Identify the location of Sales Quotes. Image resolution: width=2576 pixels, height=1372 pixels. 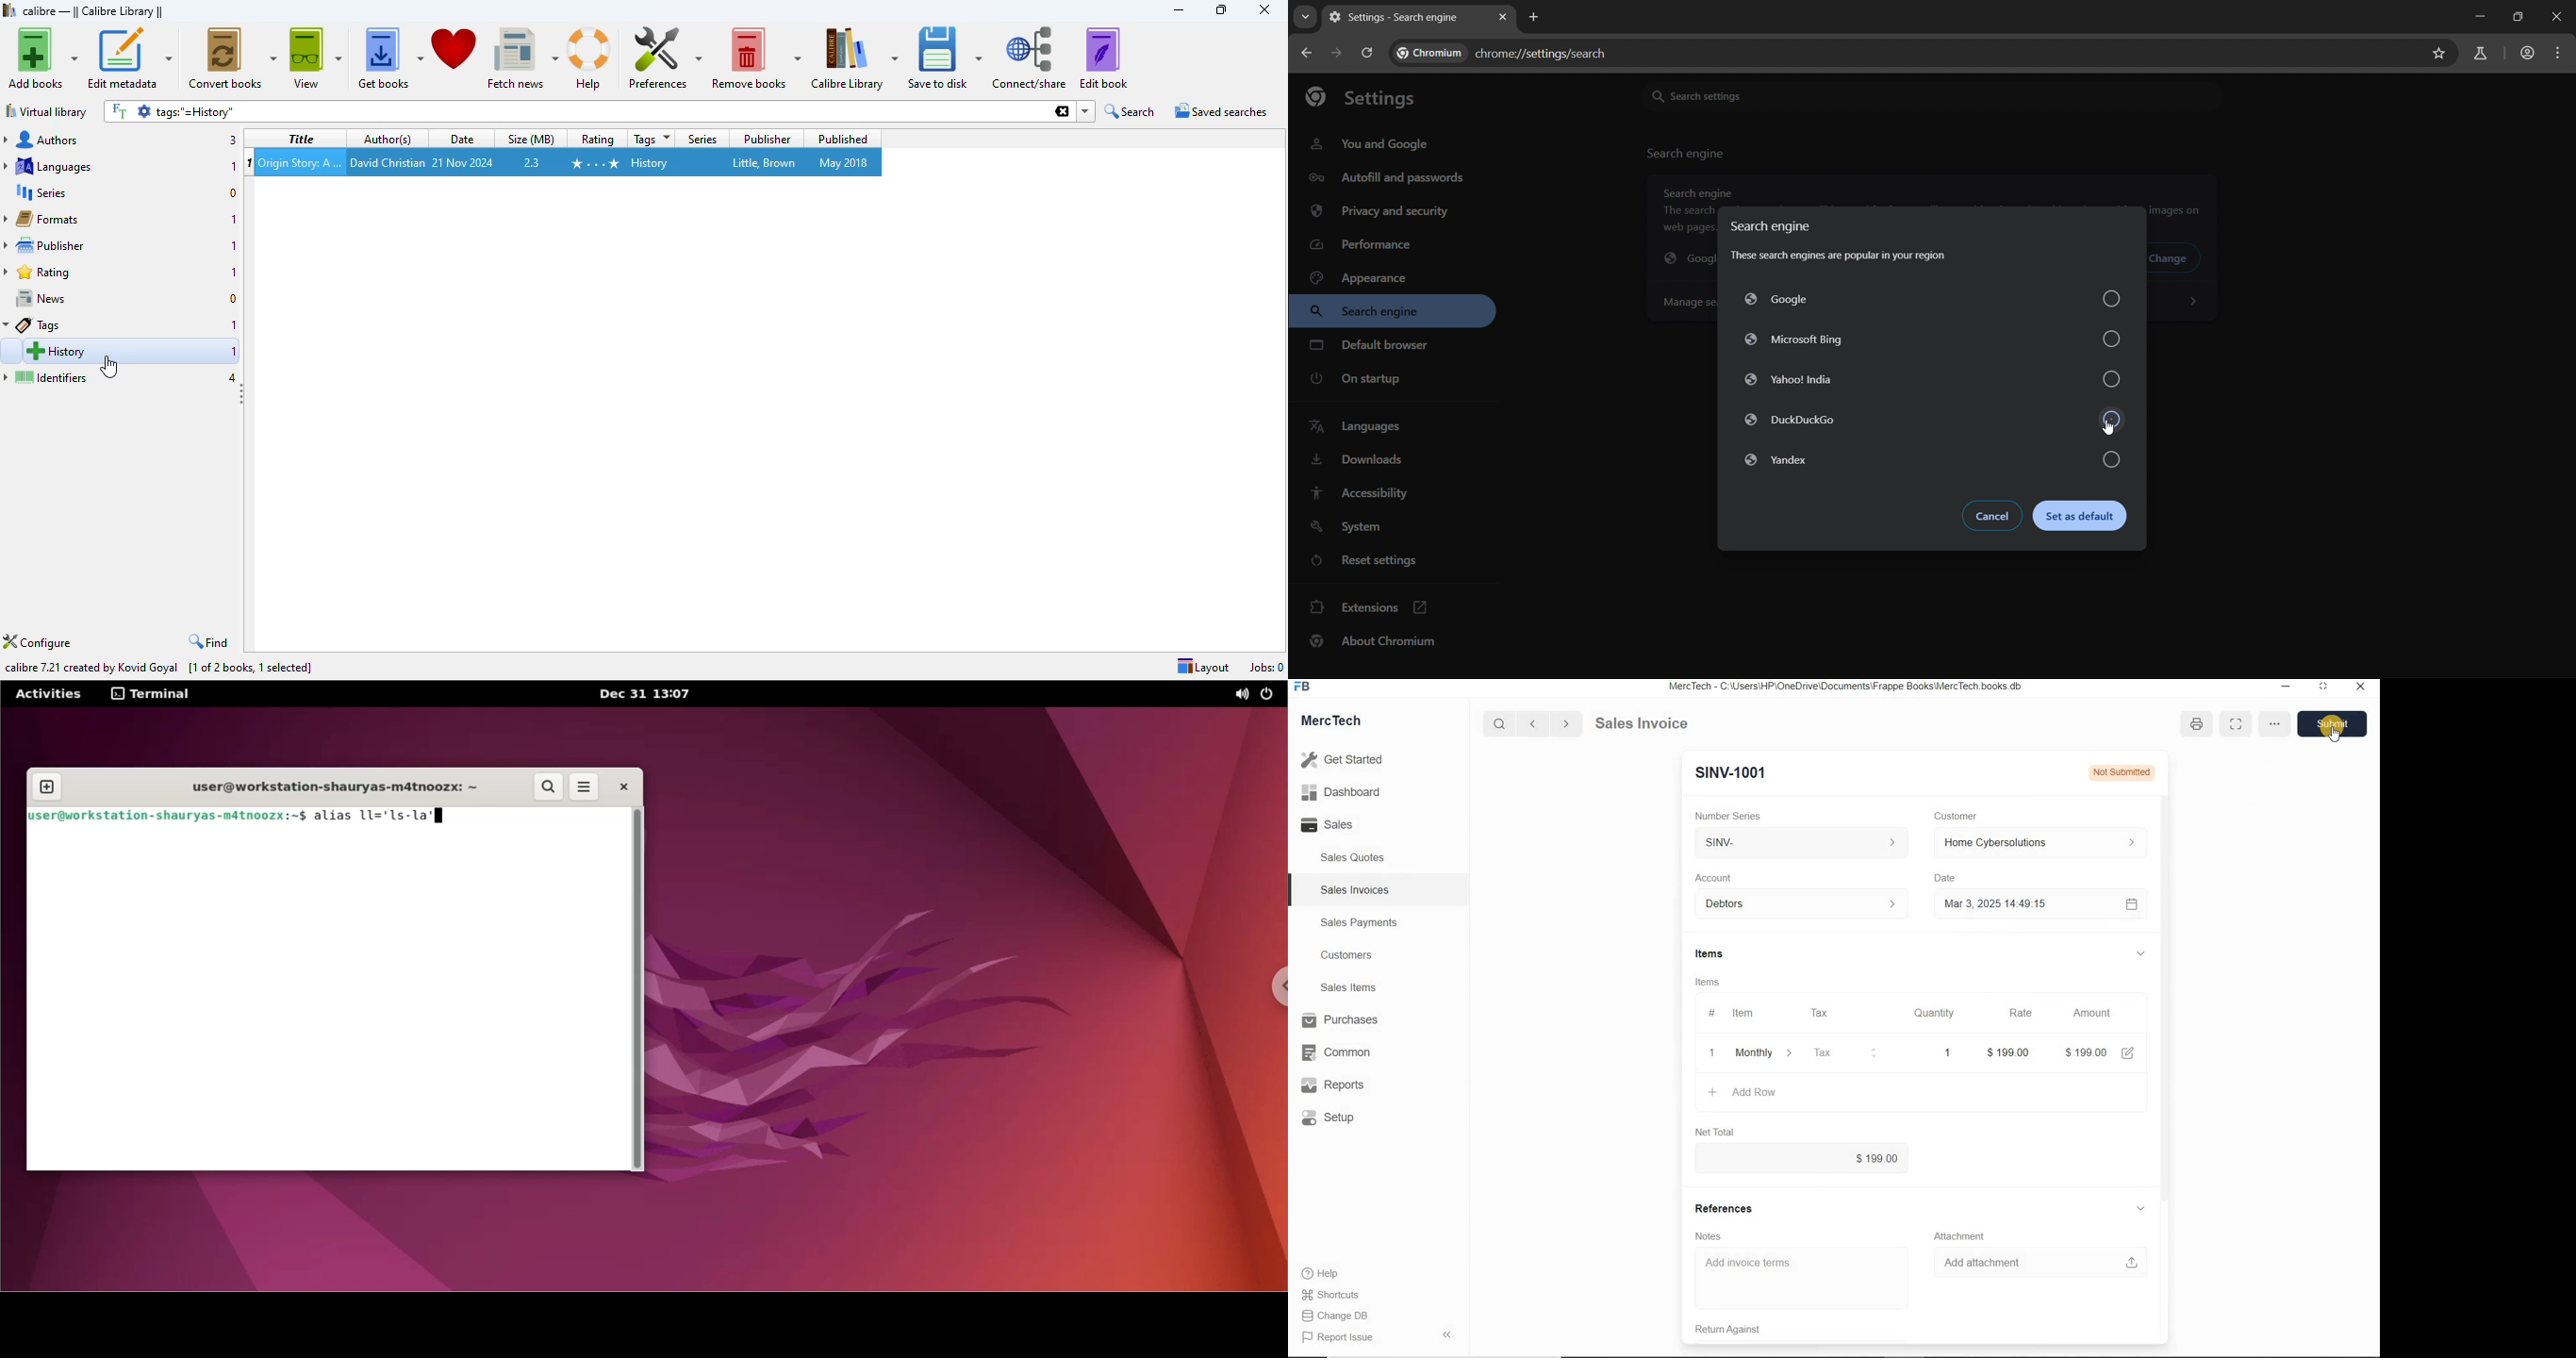
(1356, 857).